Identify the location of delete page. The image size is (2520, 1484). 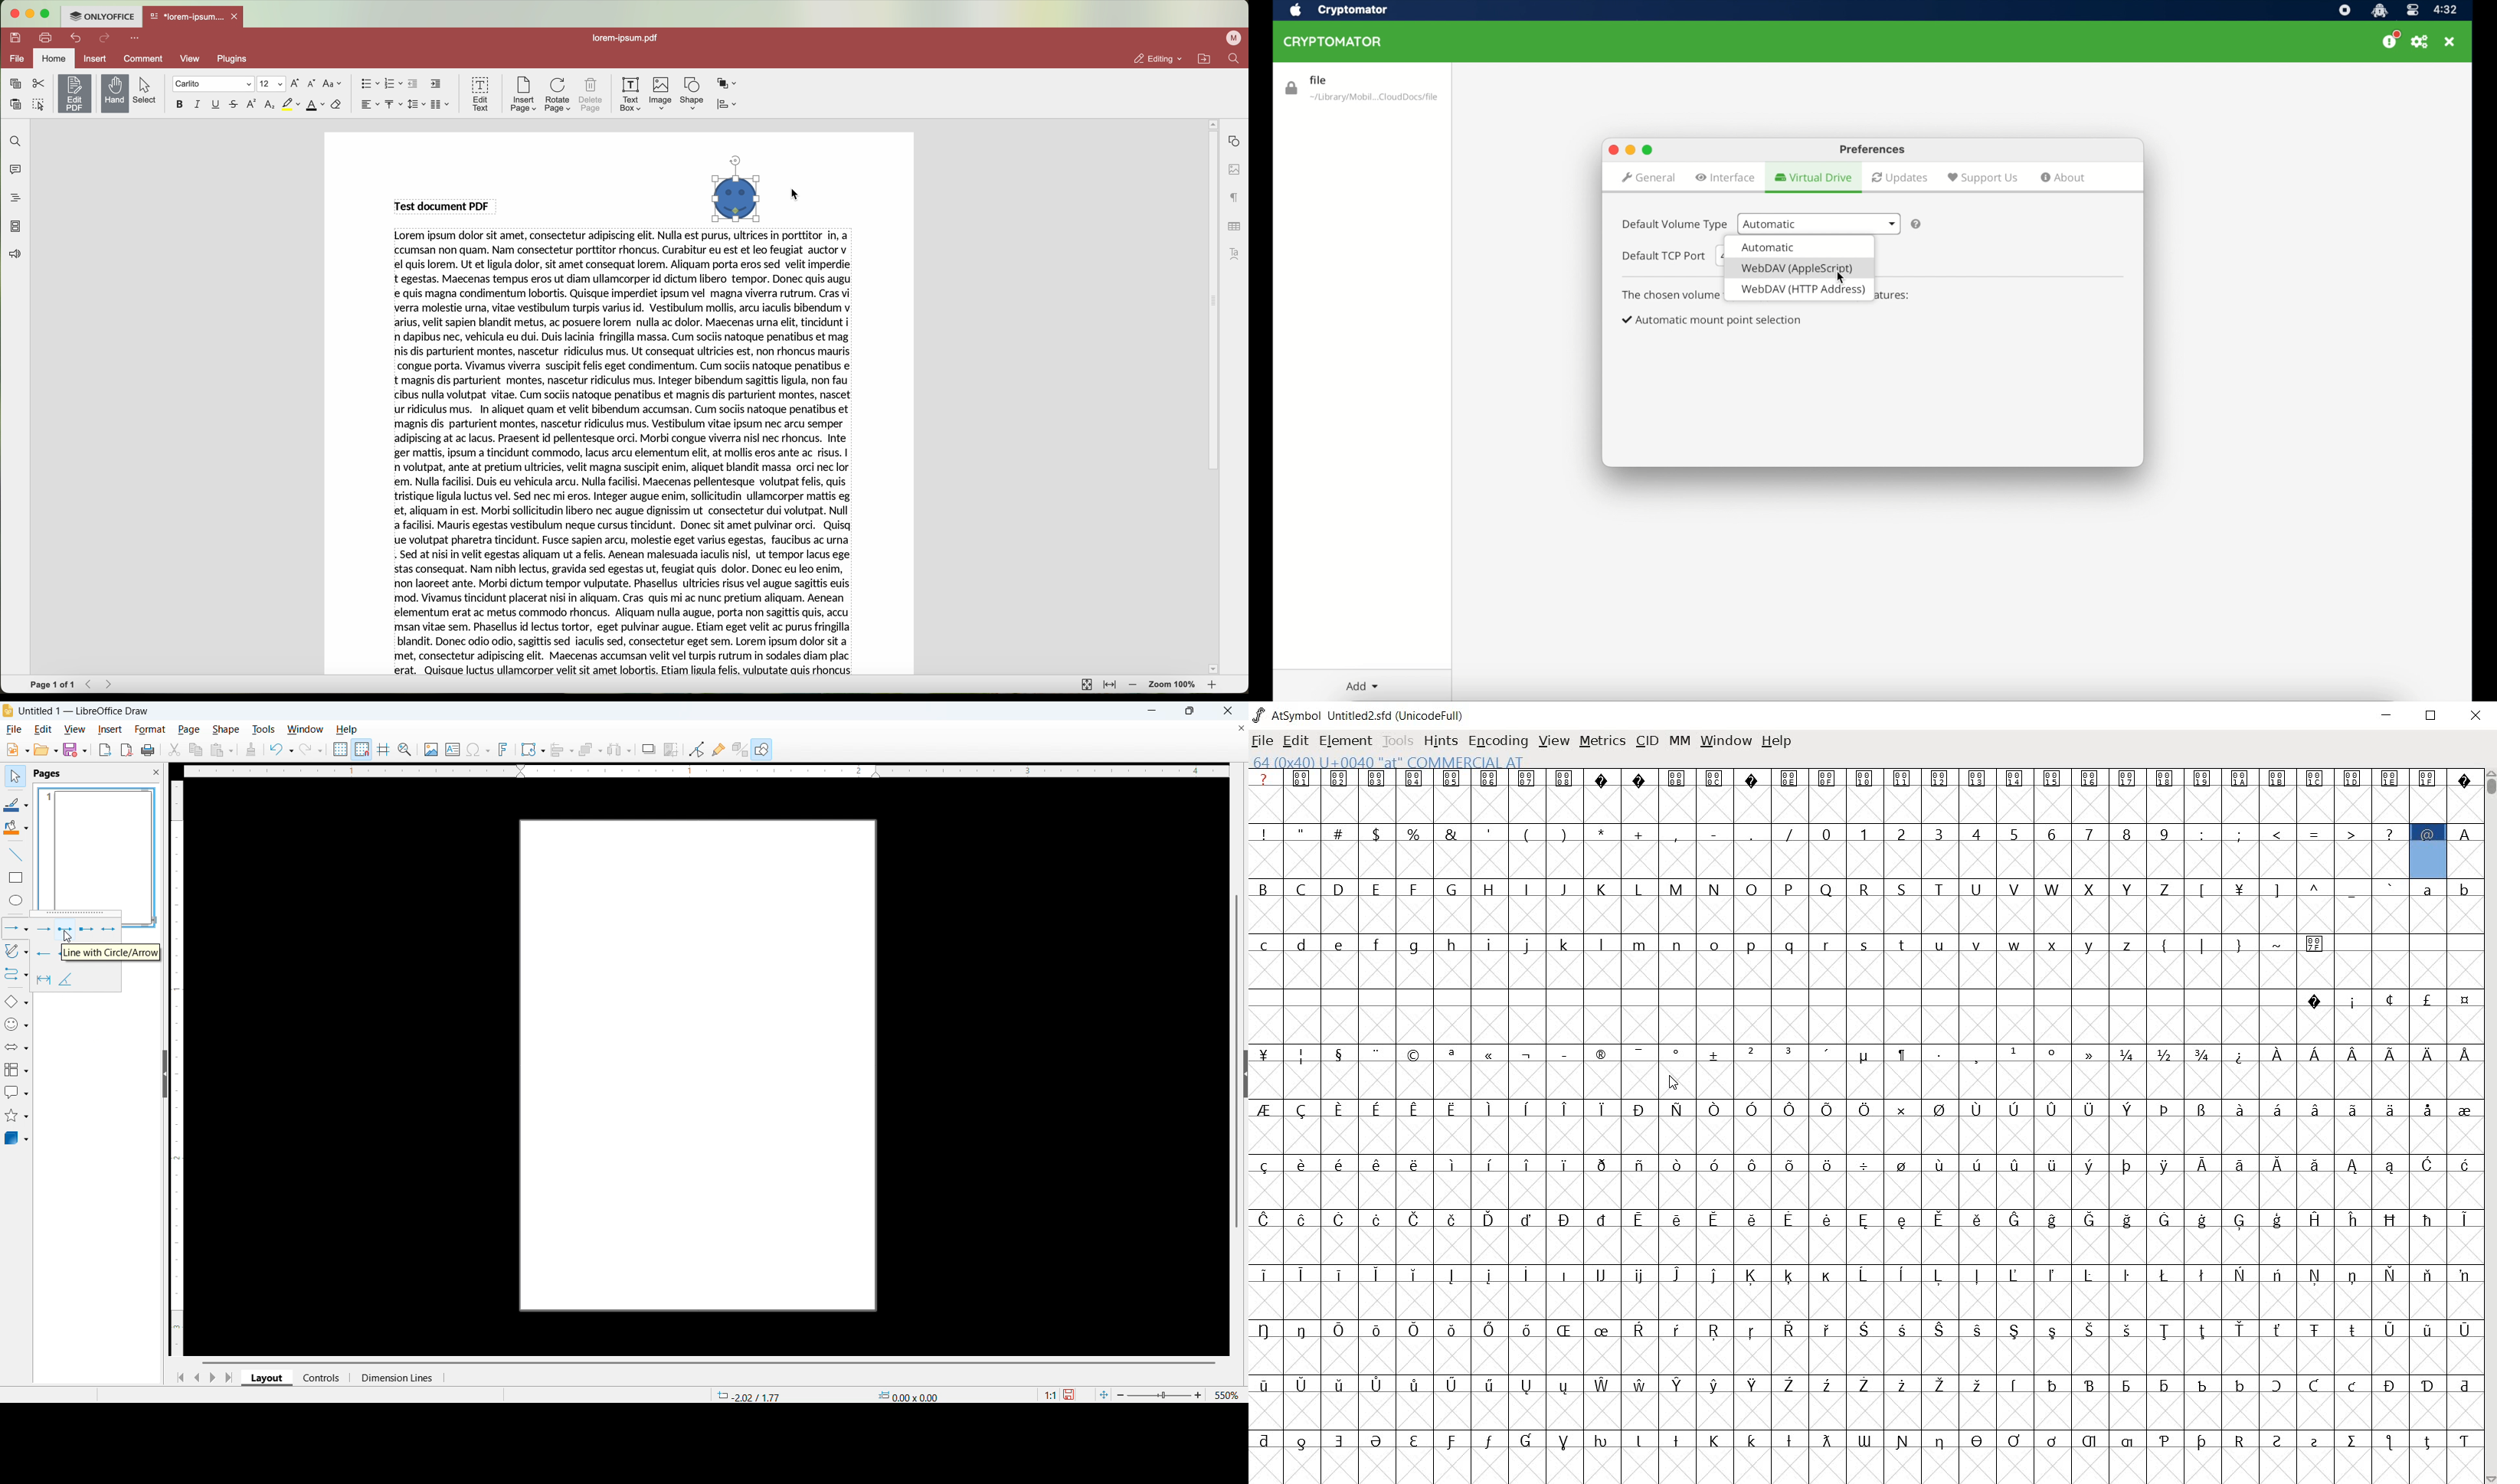
(592, 95).